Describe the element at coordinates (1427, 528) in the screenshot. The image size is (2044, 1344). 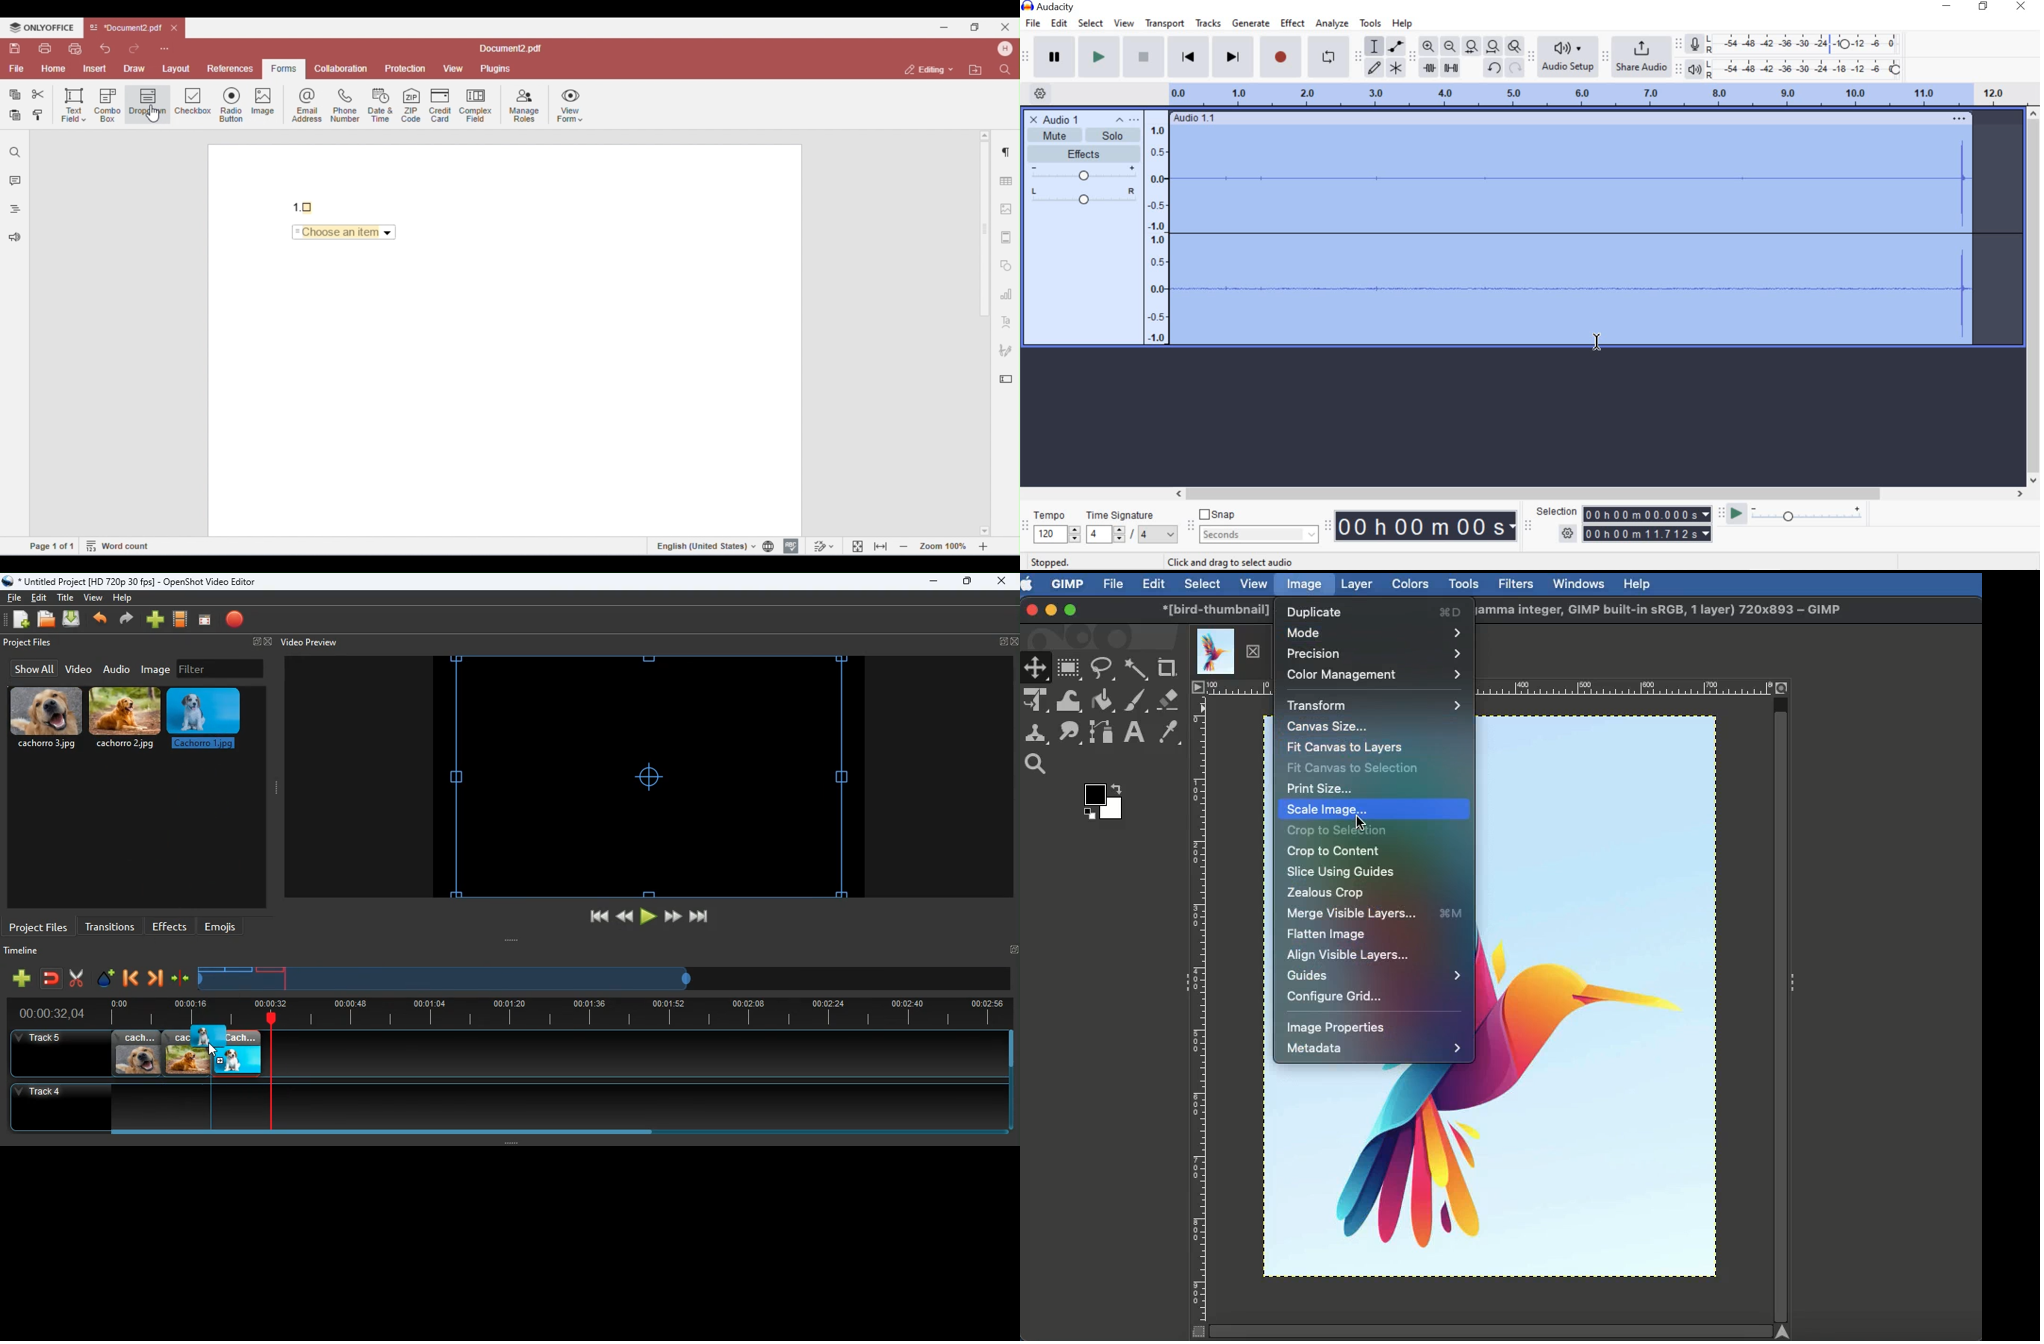
I see `Time` at that location.